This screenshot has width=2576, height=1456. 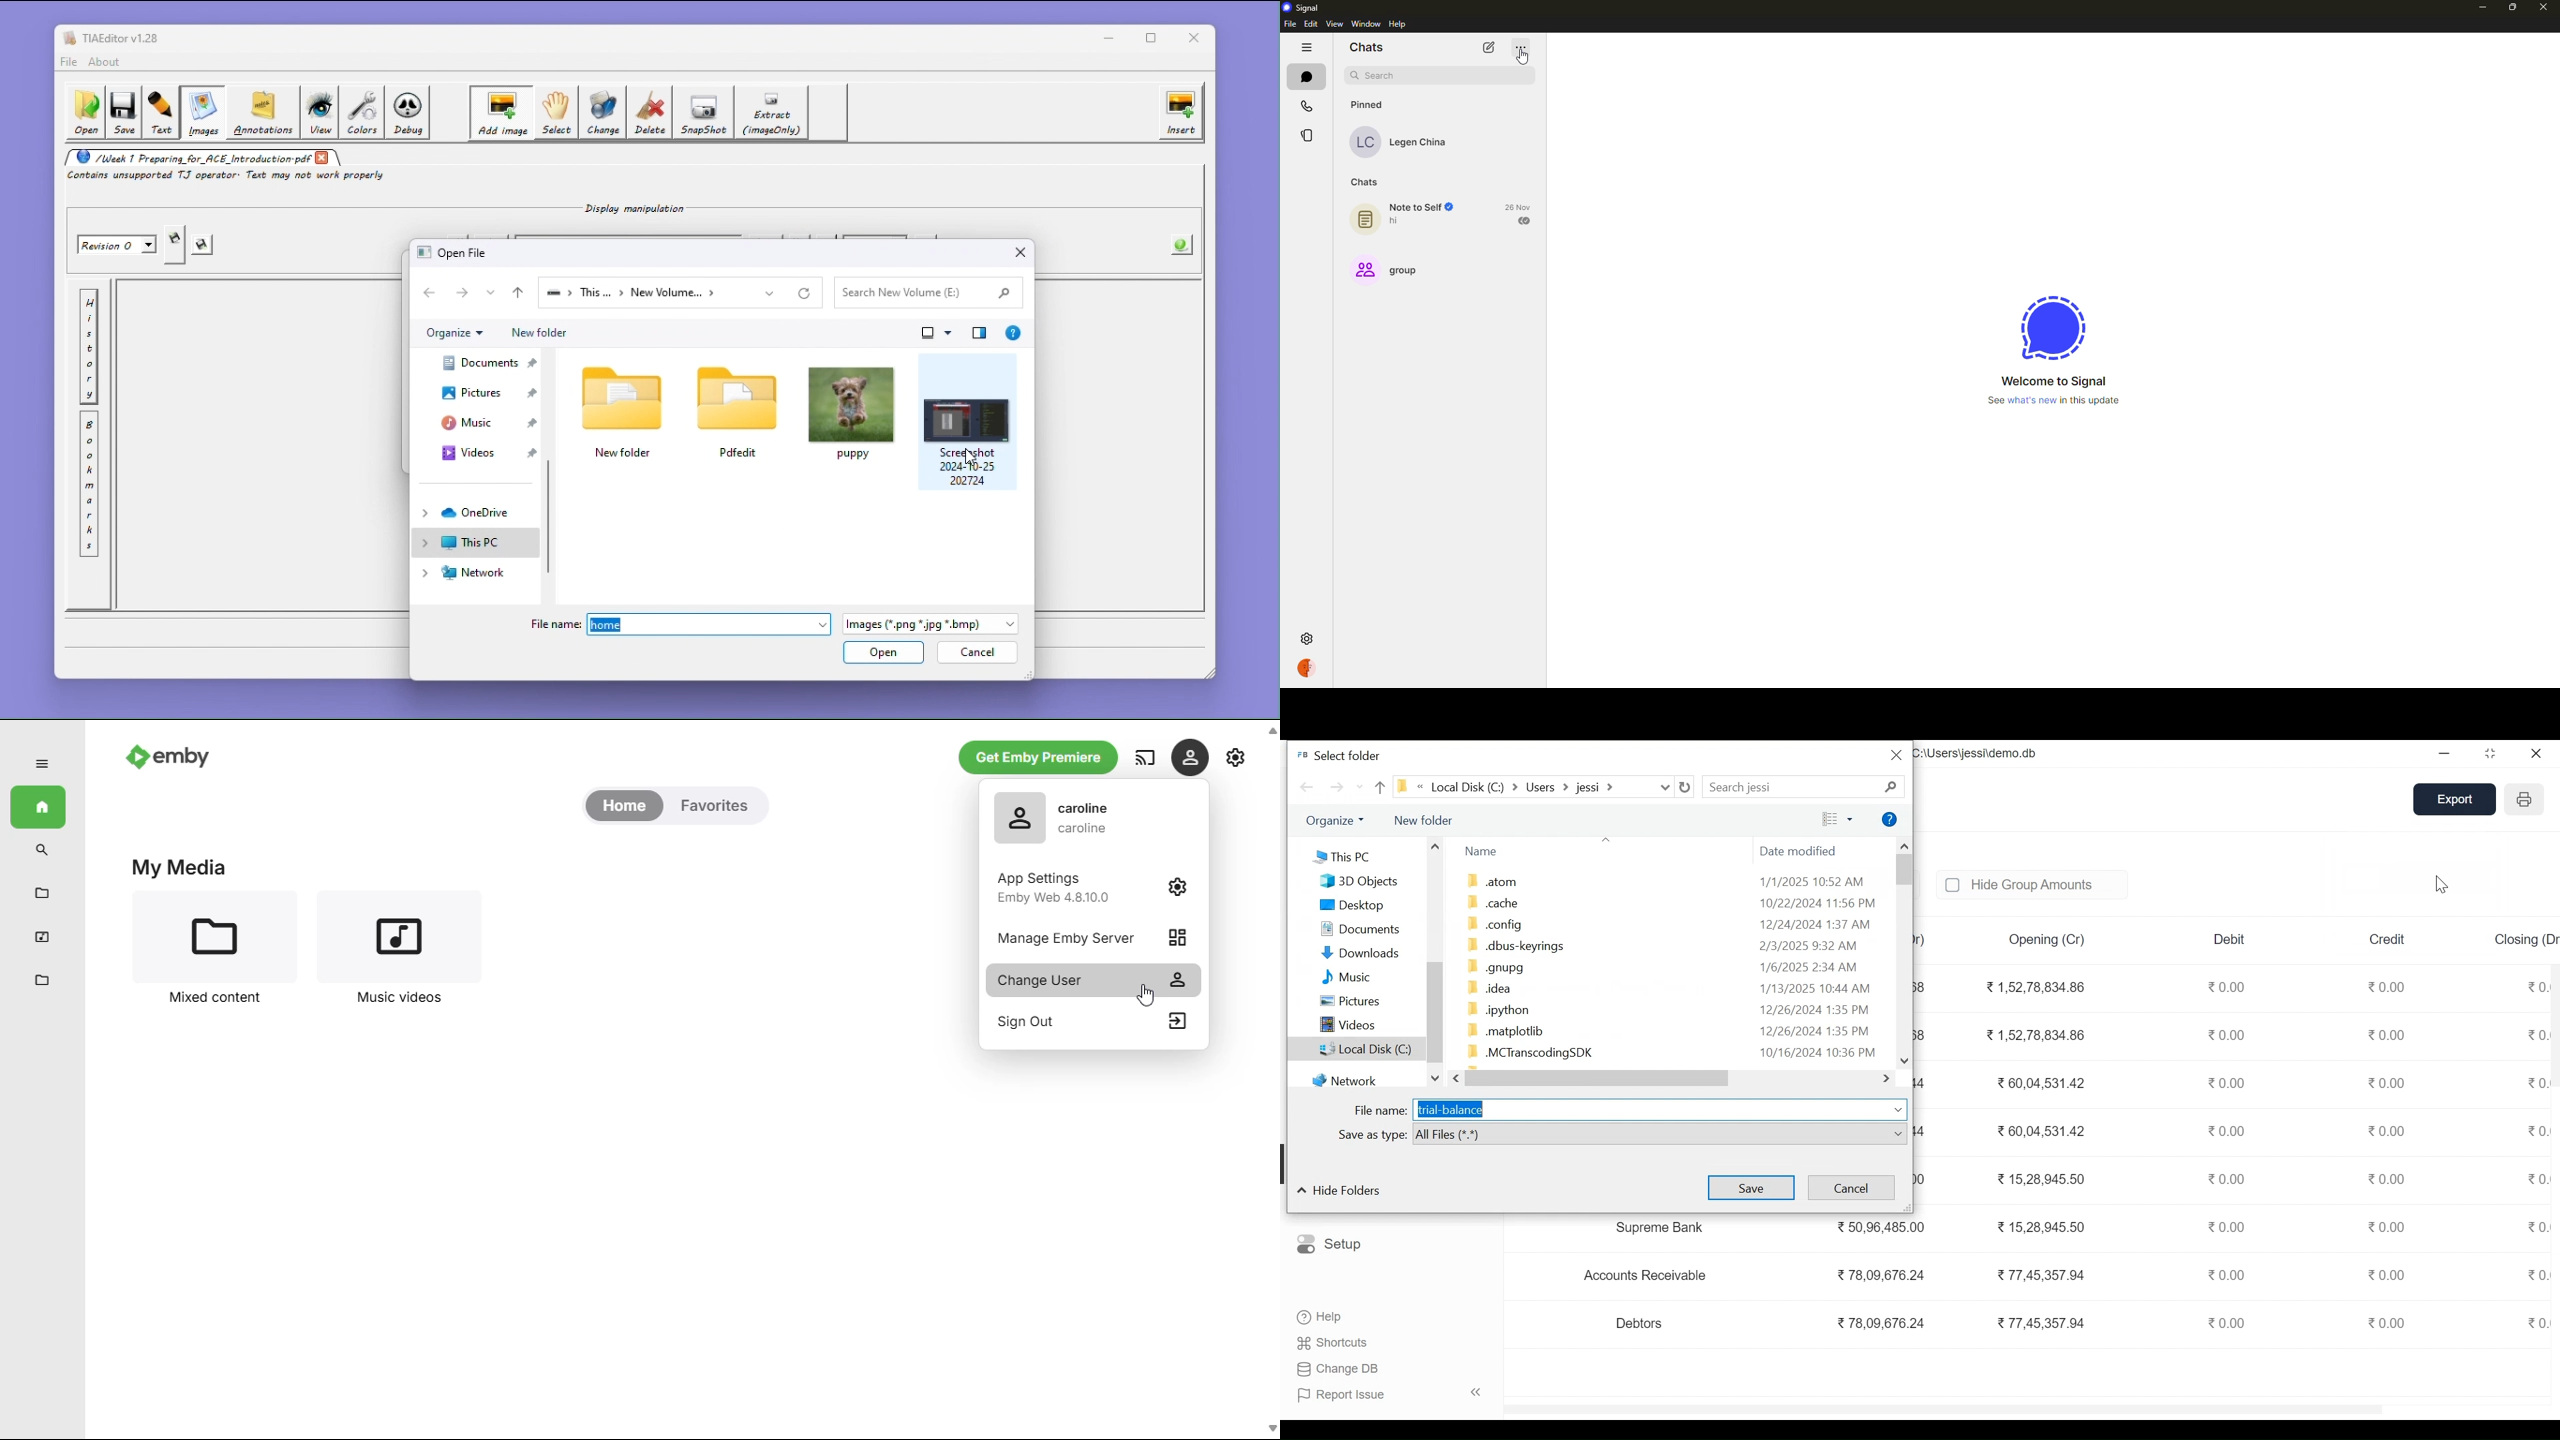 What do you see at coordinates (1336, 24) in the screenshot?
I see `view` at bounding box center [1336, 24].